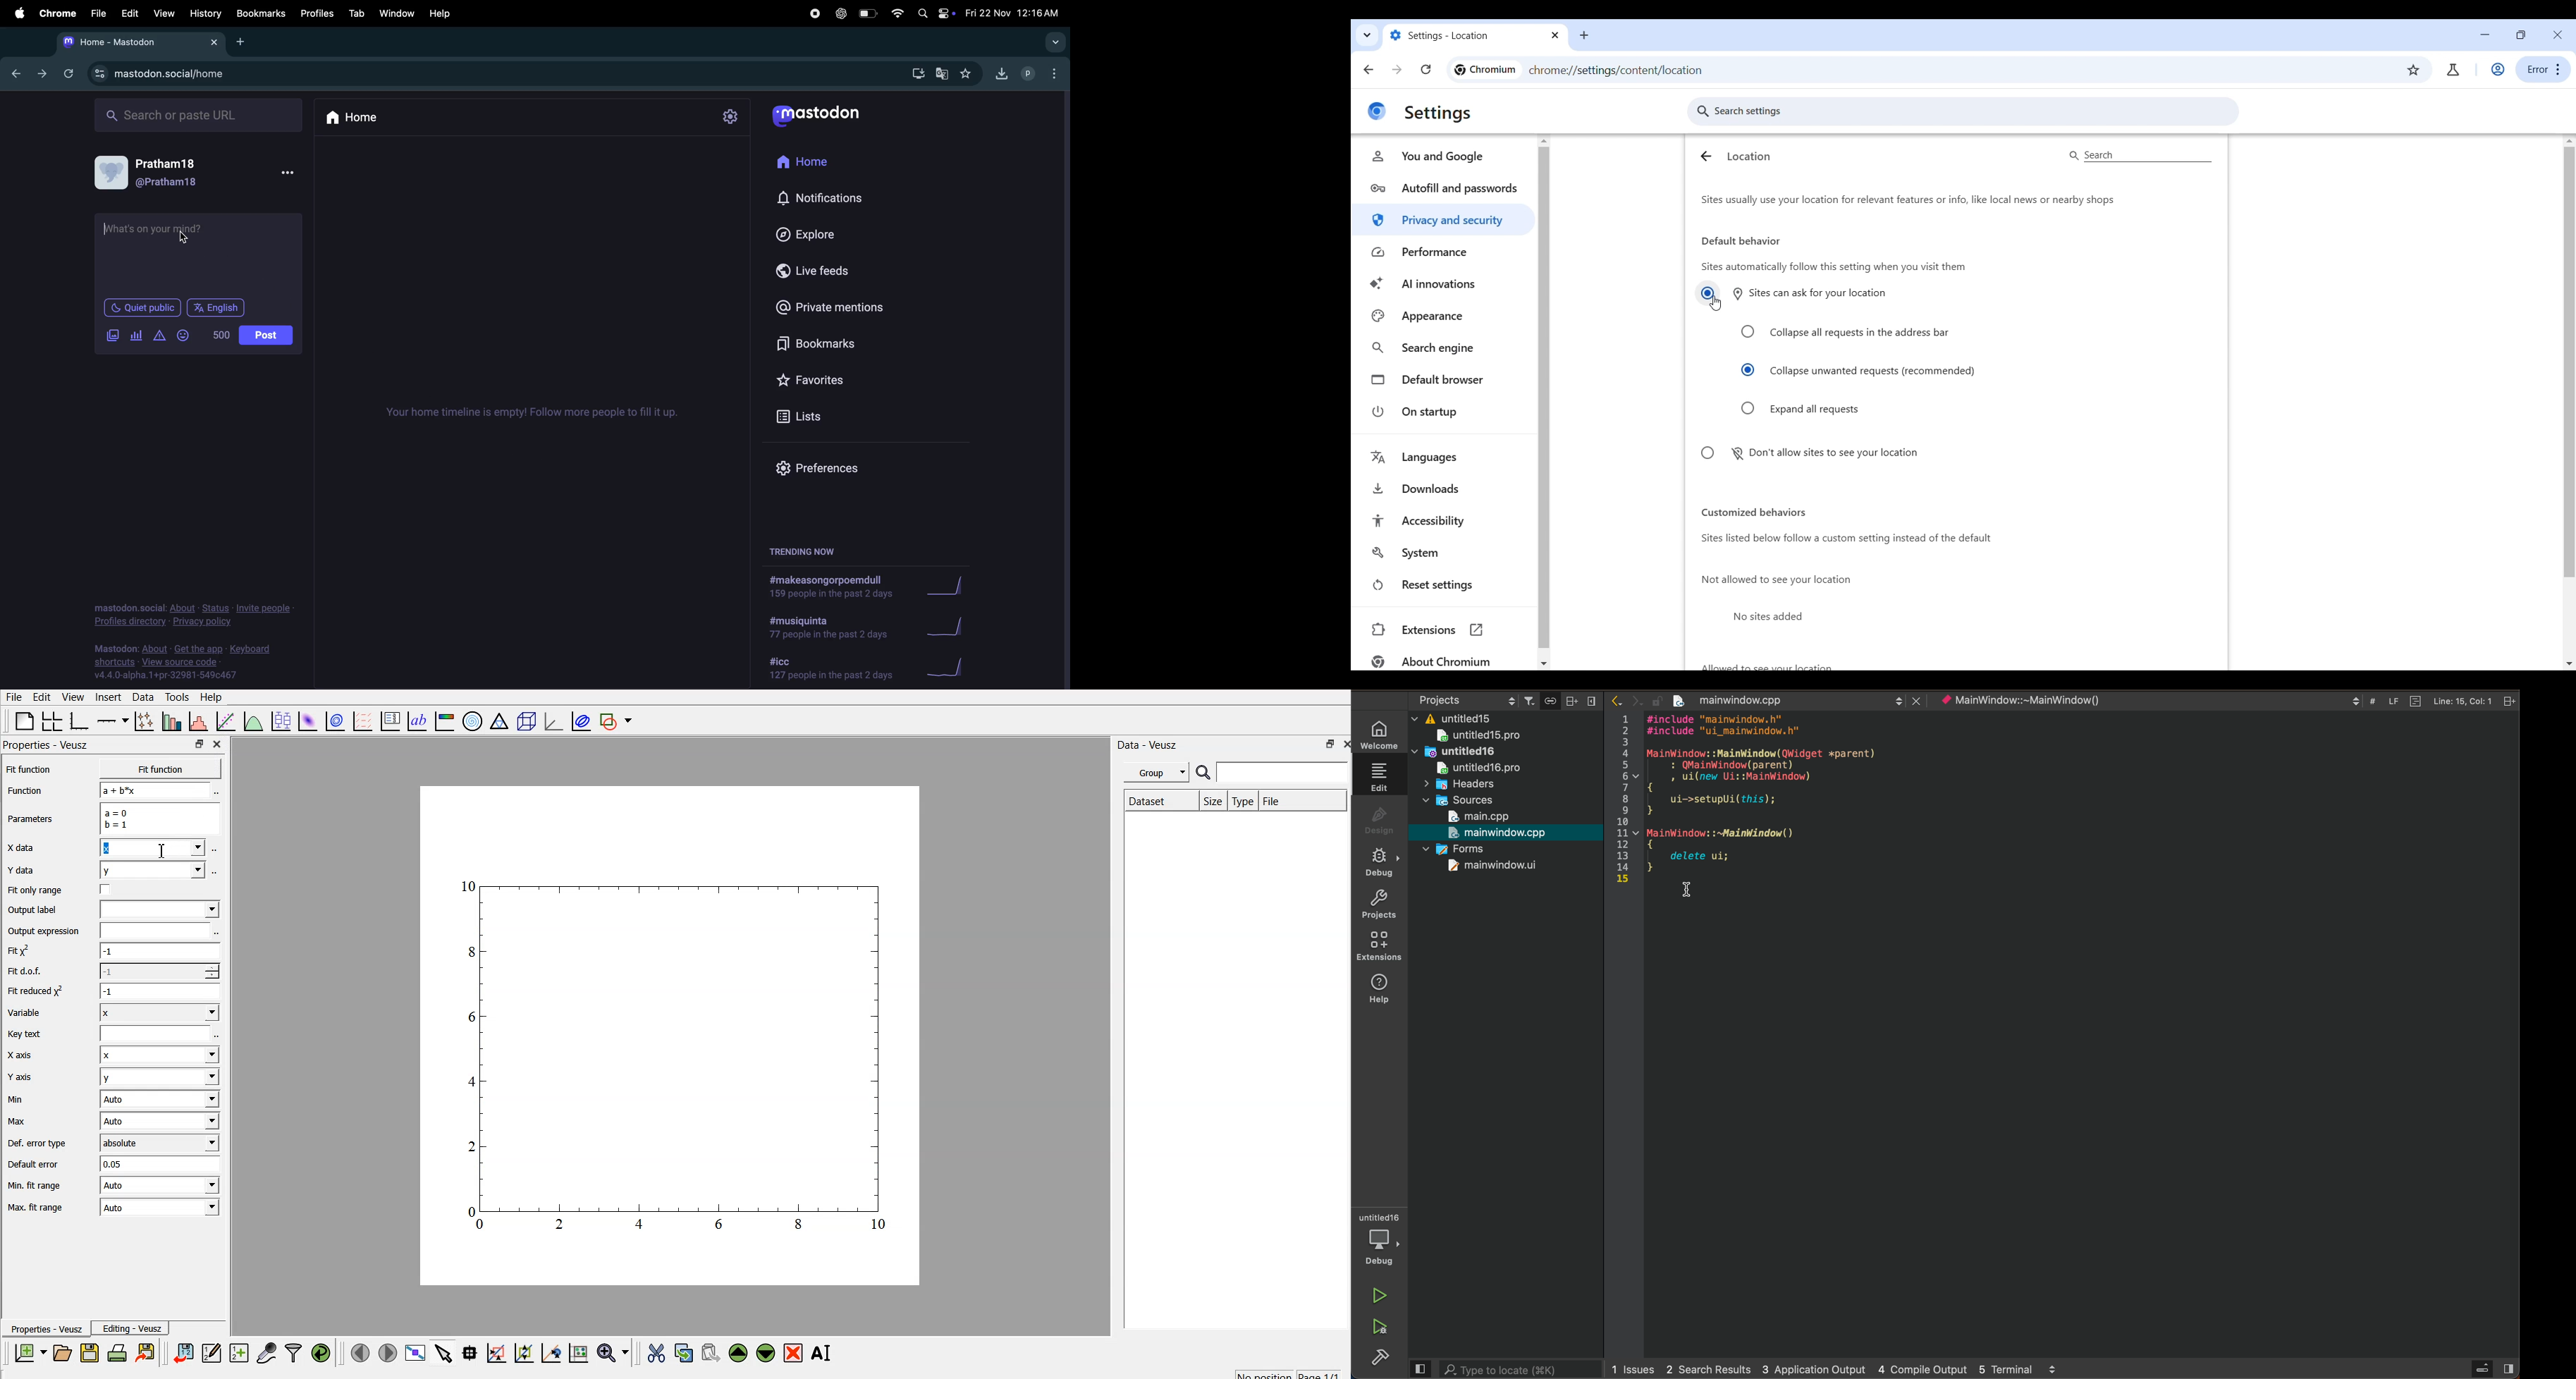 This screenshot has height=1400, width=2576. Describe the element at coordinates (1690, 887) in the screenshot. I see `cursor` at that location.